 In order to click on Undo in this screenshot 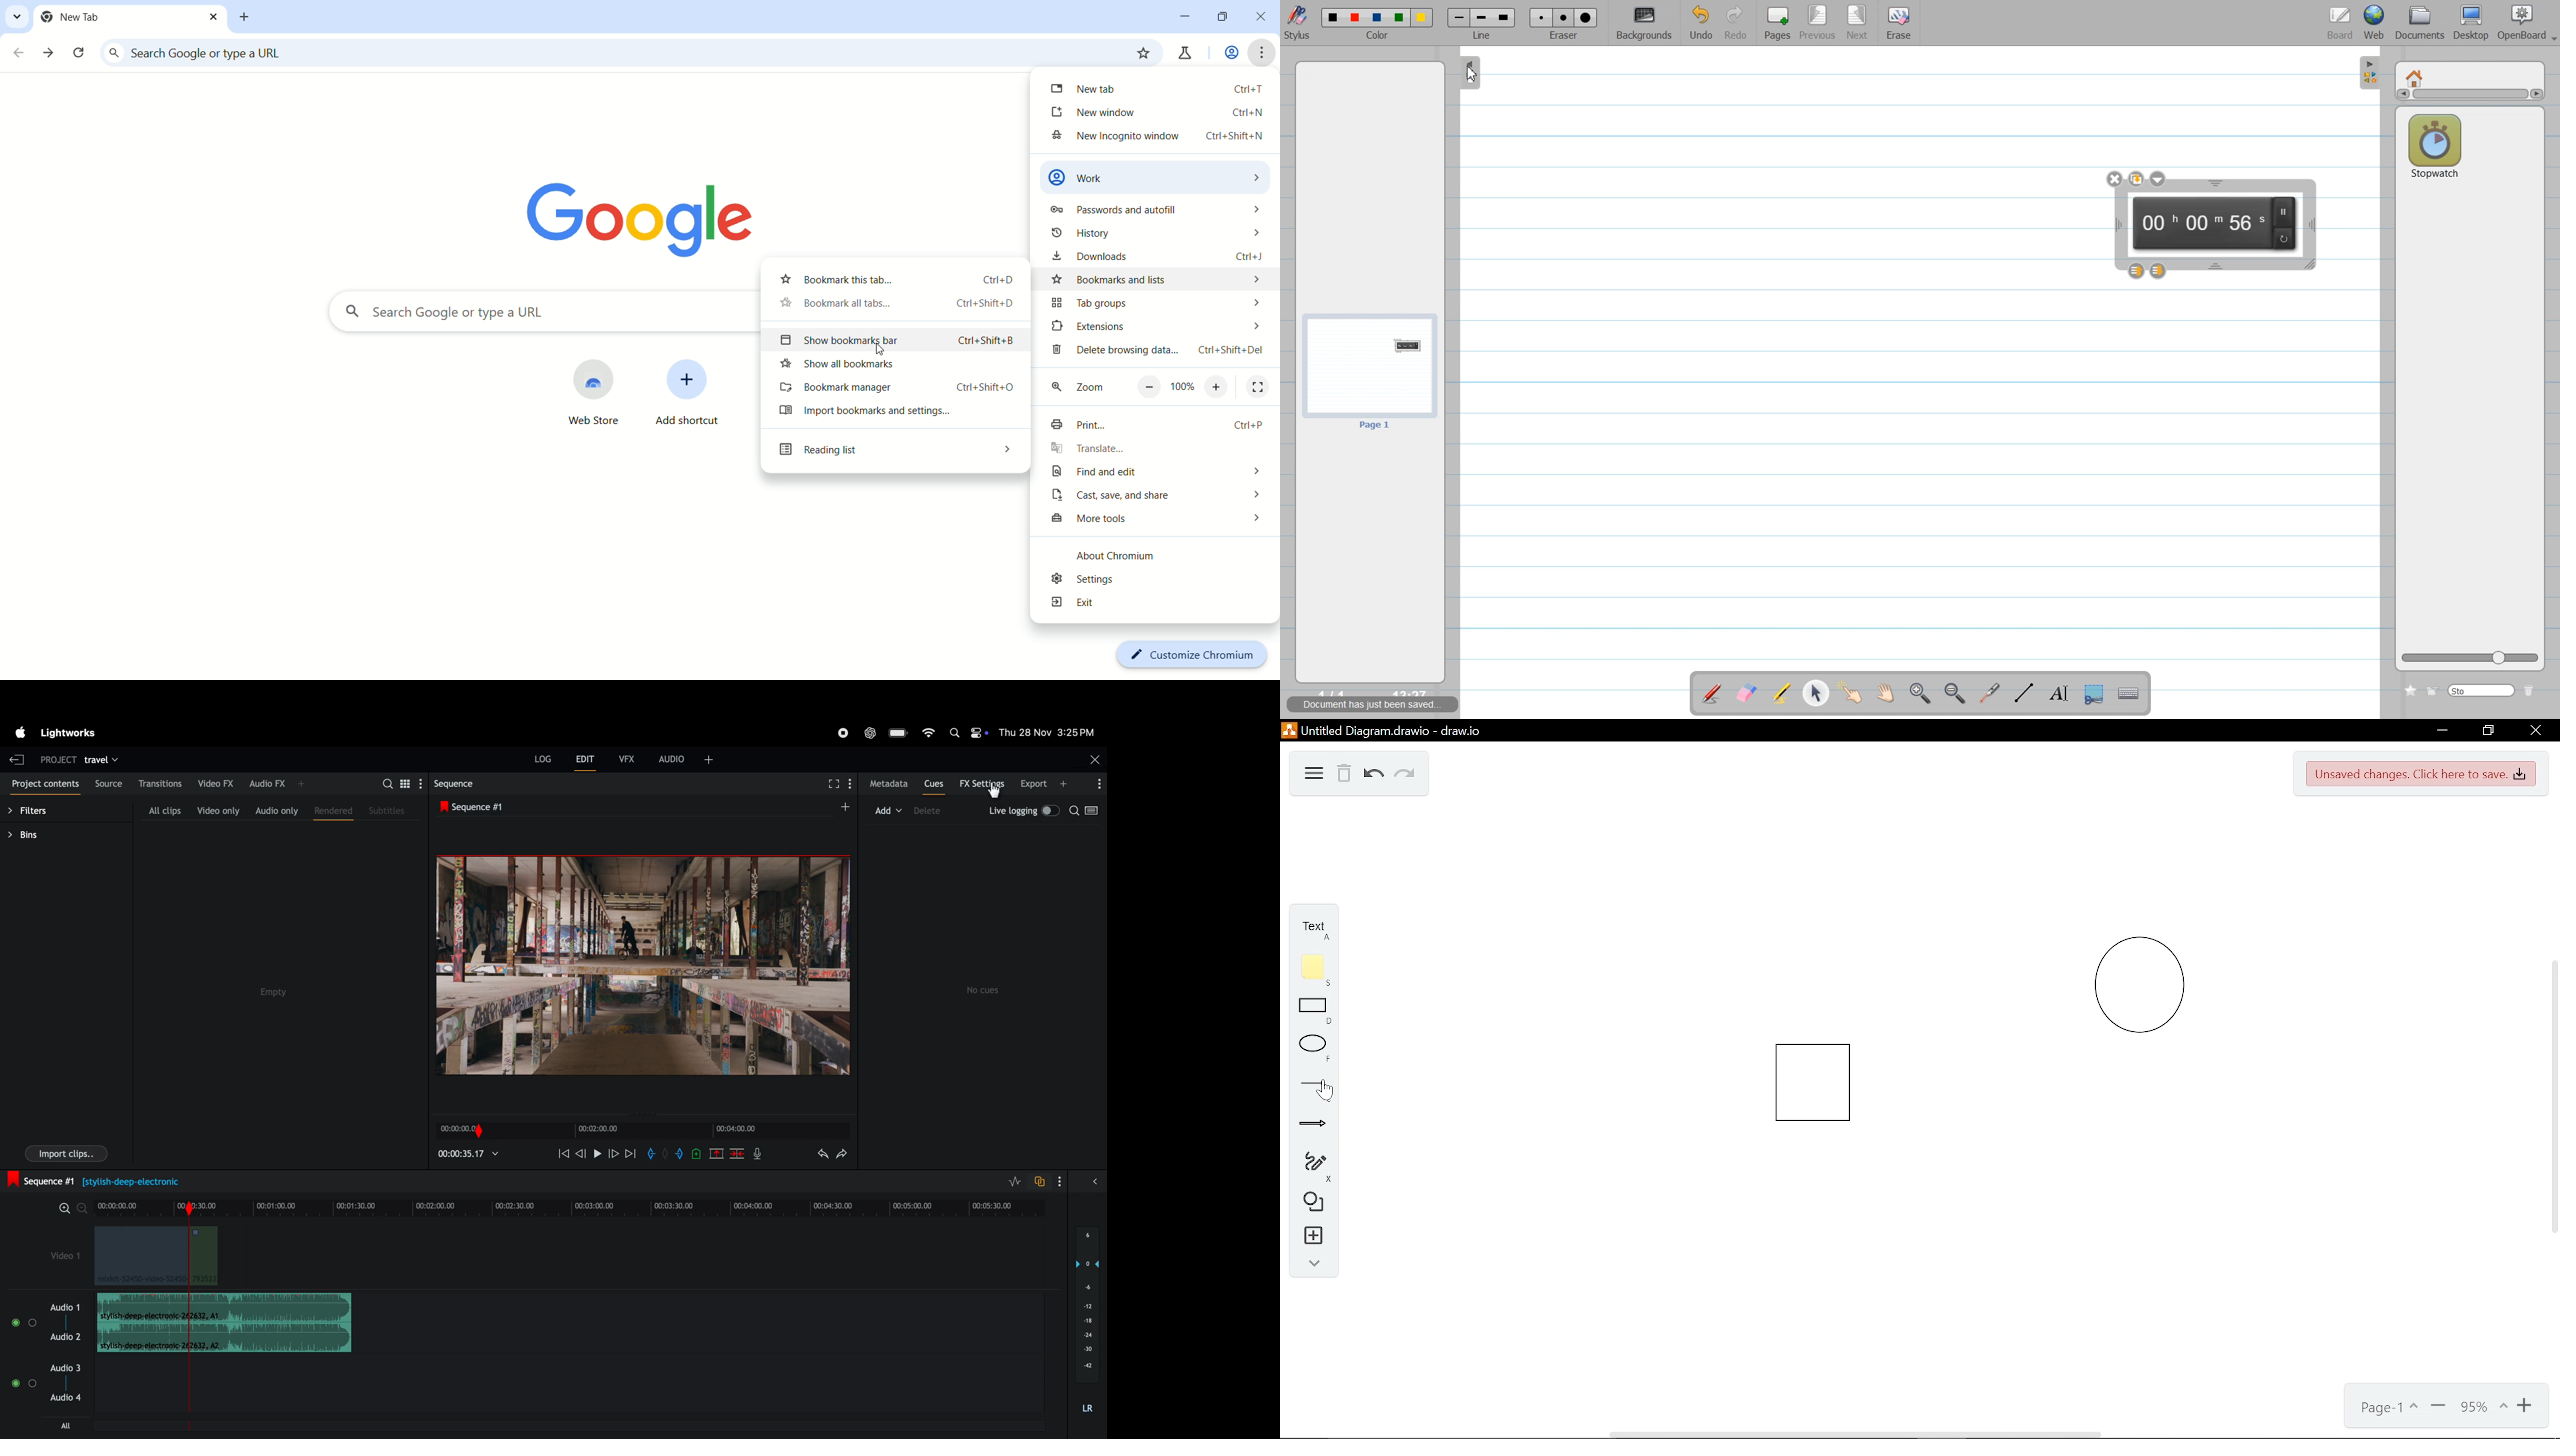, I will do `click(1373, 774)`.